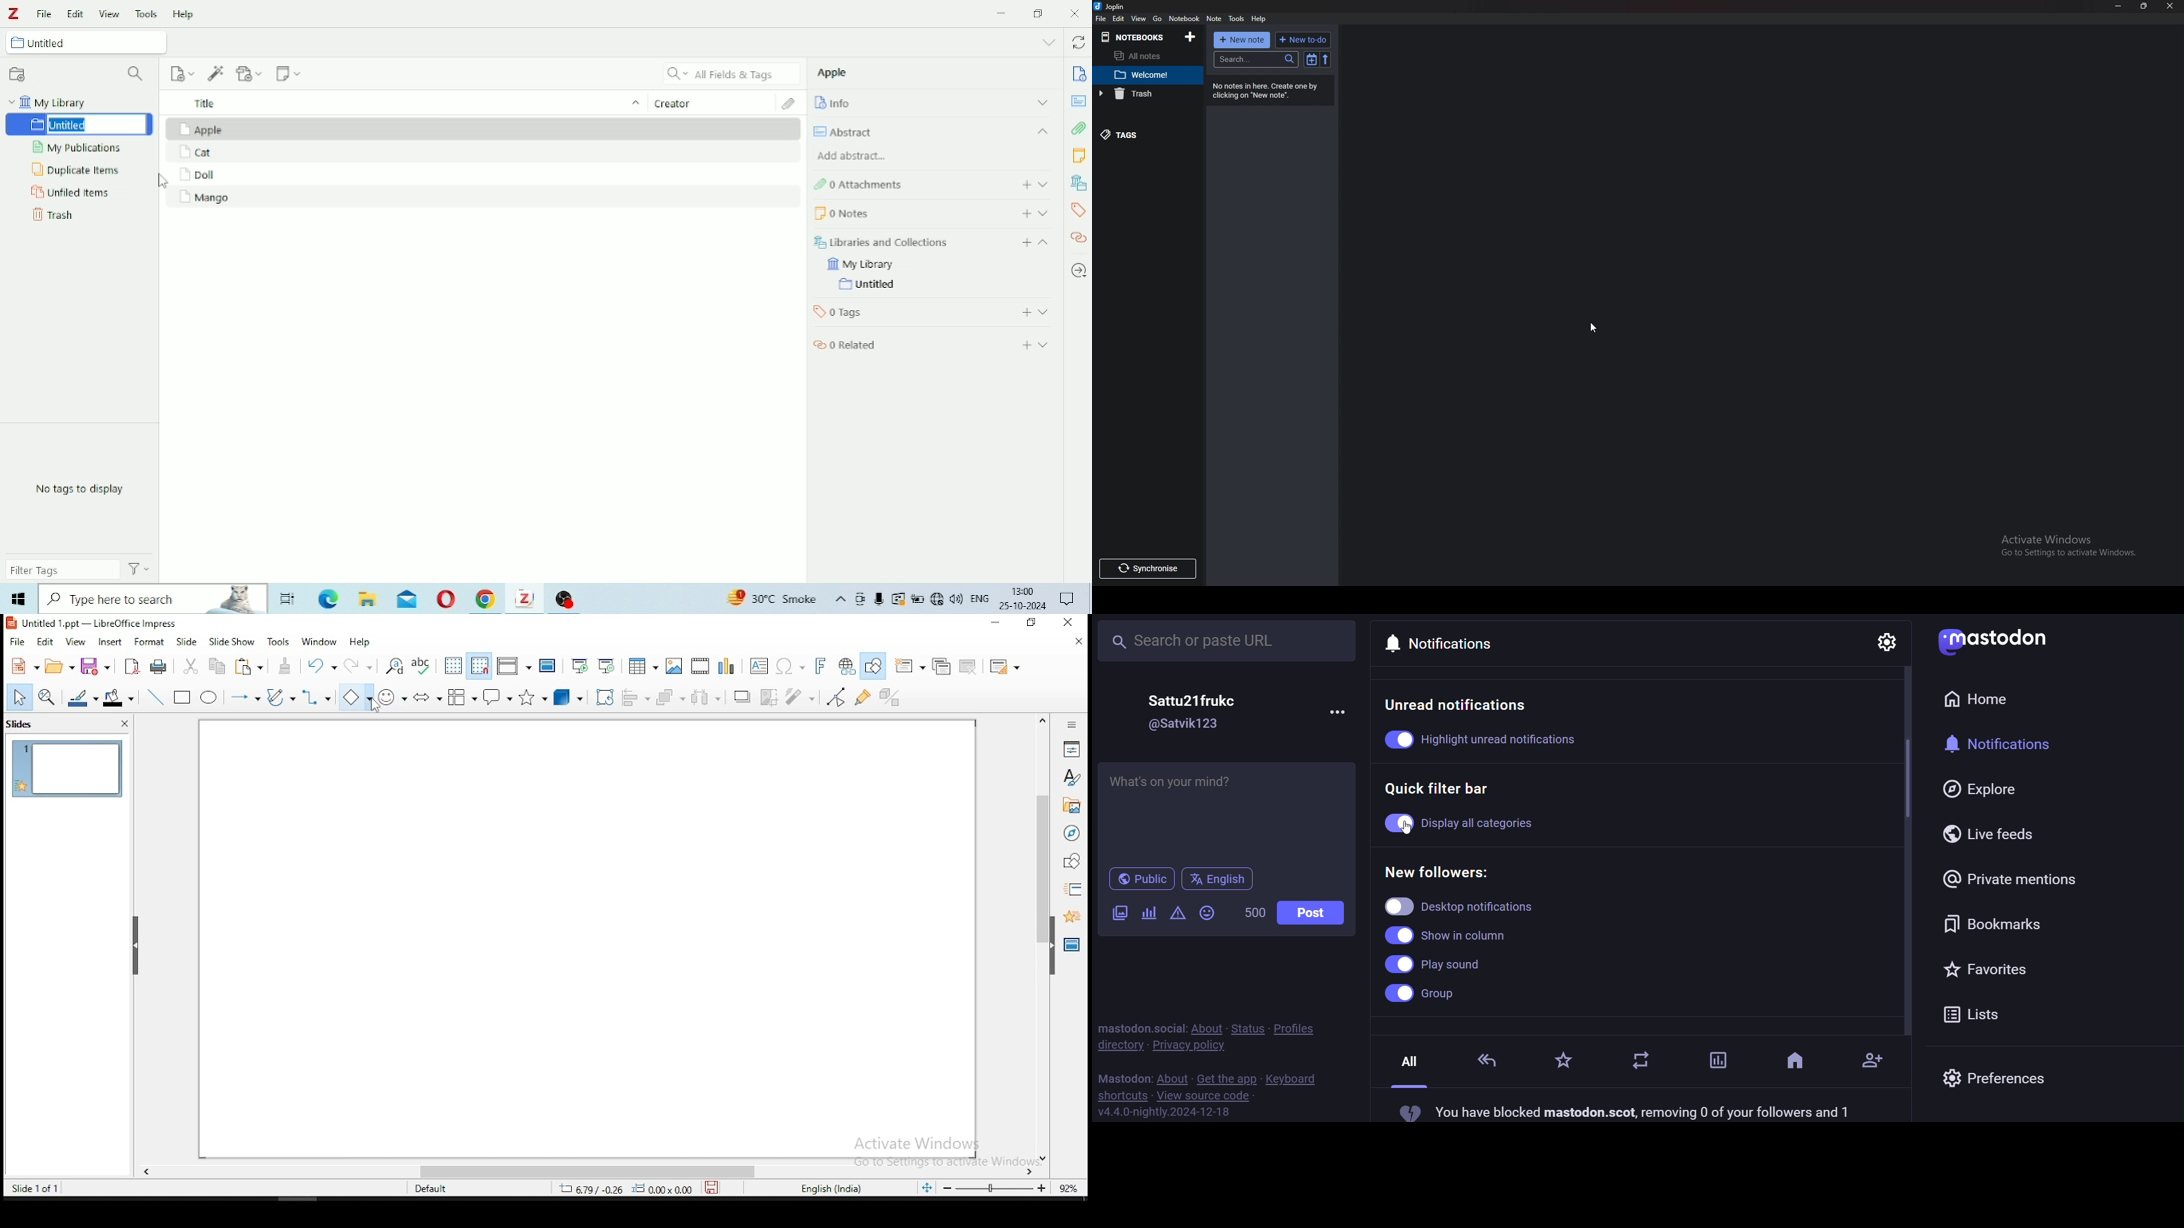  What do you see at coordinates (211, 698) in the screenshot?
I see `ellipse` at bounding box center [211, 698].